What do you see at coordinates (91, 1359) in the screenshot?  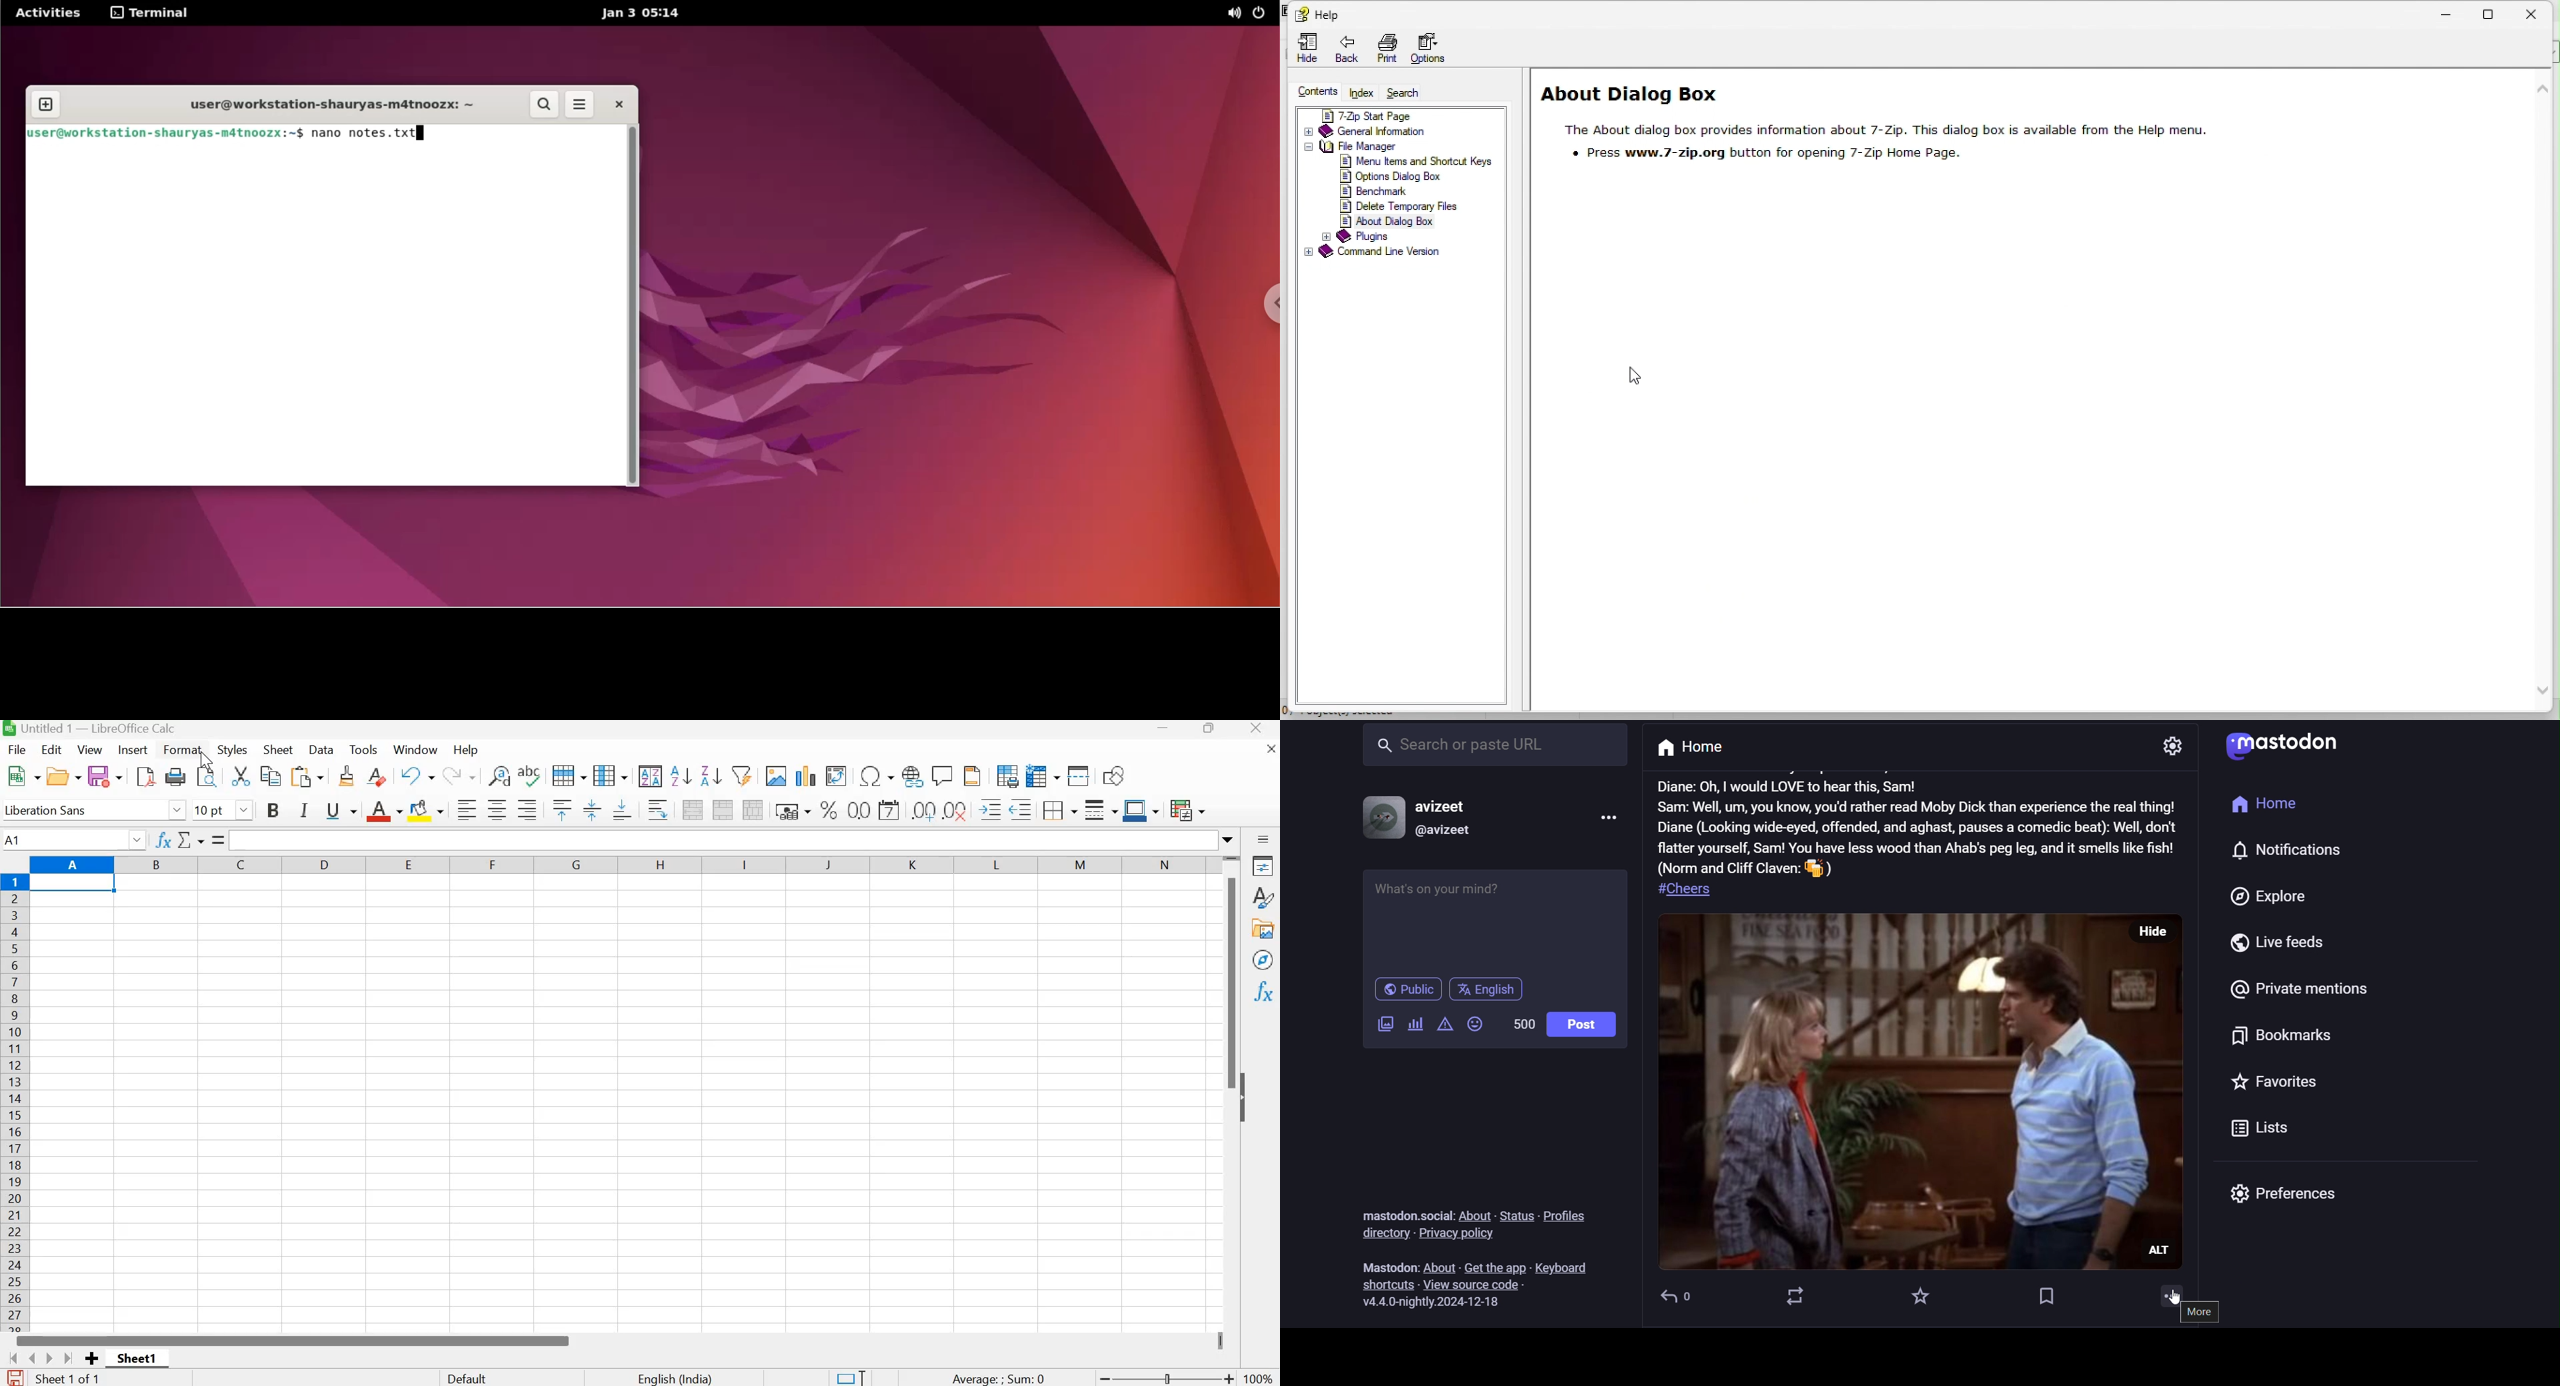 I see `Add new sheet` at bounding box center [91, 1359].